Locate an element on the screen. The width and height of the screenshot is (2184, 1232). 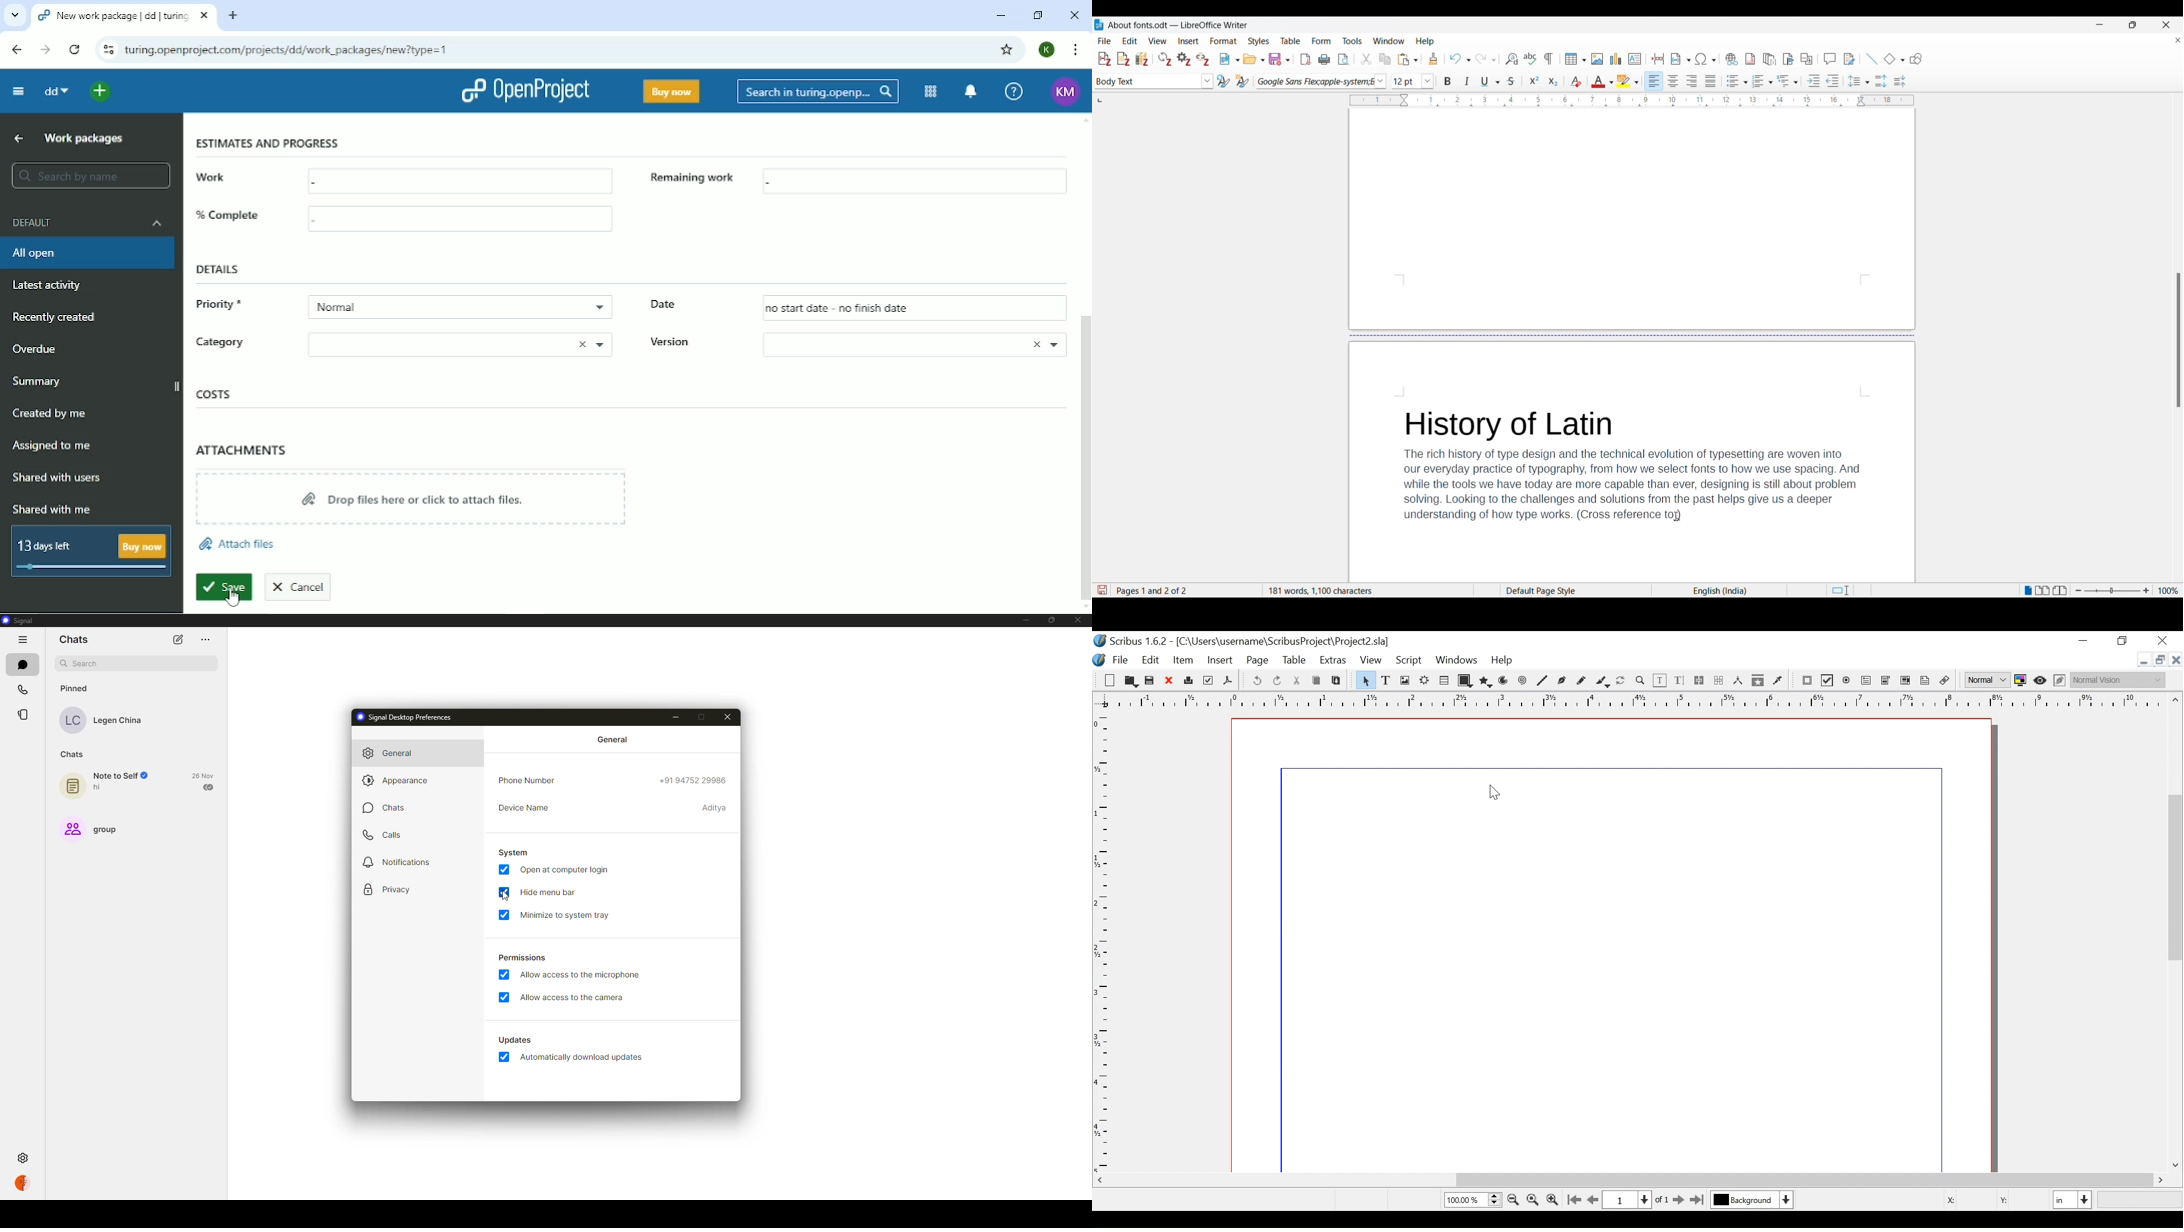
Eye dropper is located at coordinates (1778, 680).